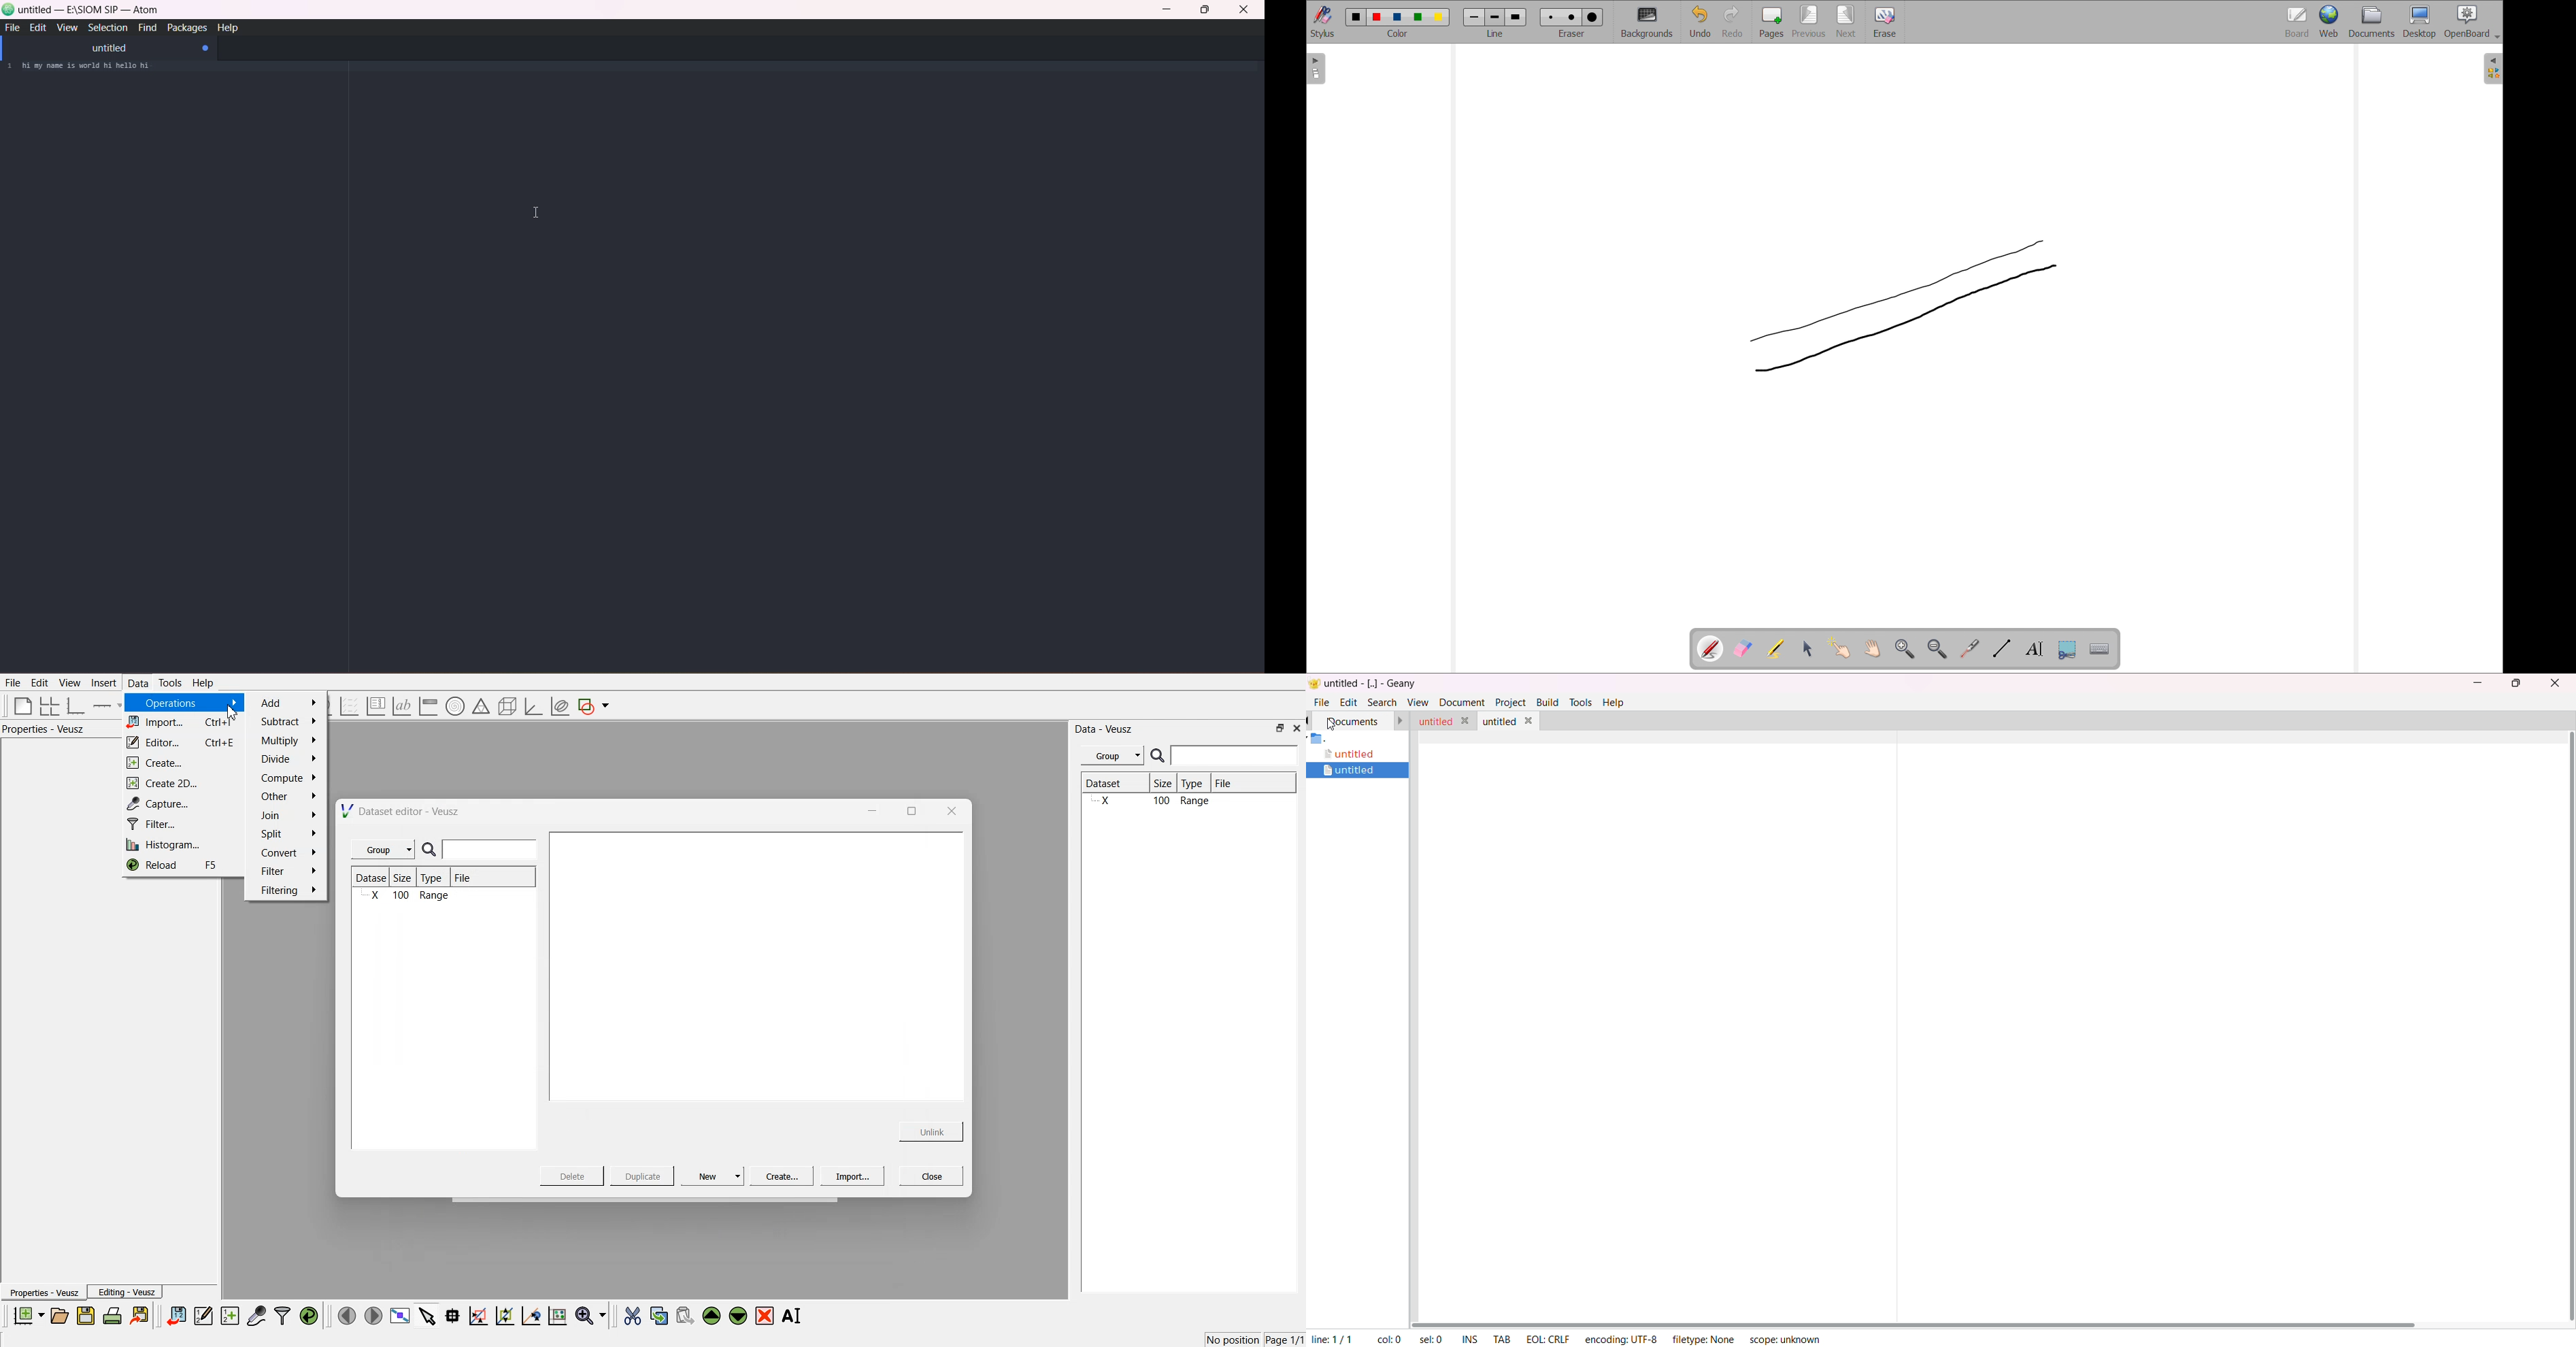 This screenshot has height=1372, width=2576. Describe the element at coordinates (88, 1316) in the screenshot. I see `save` at that location.